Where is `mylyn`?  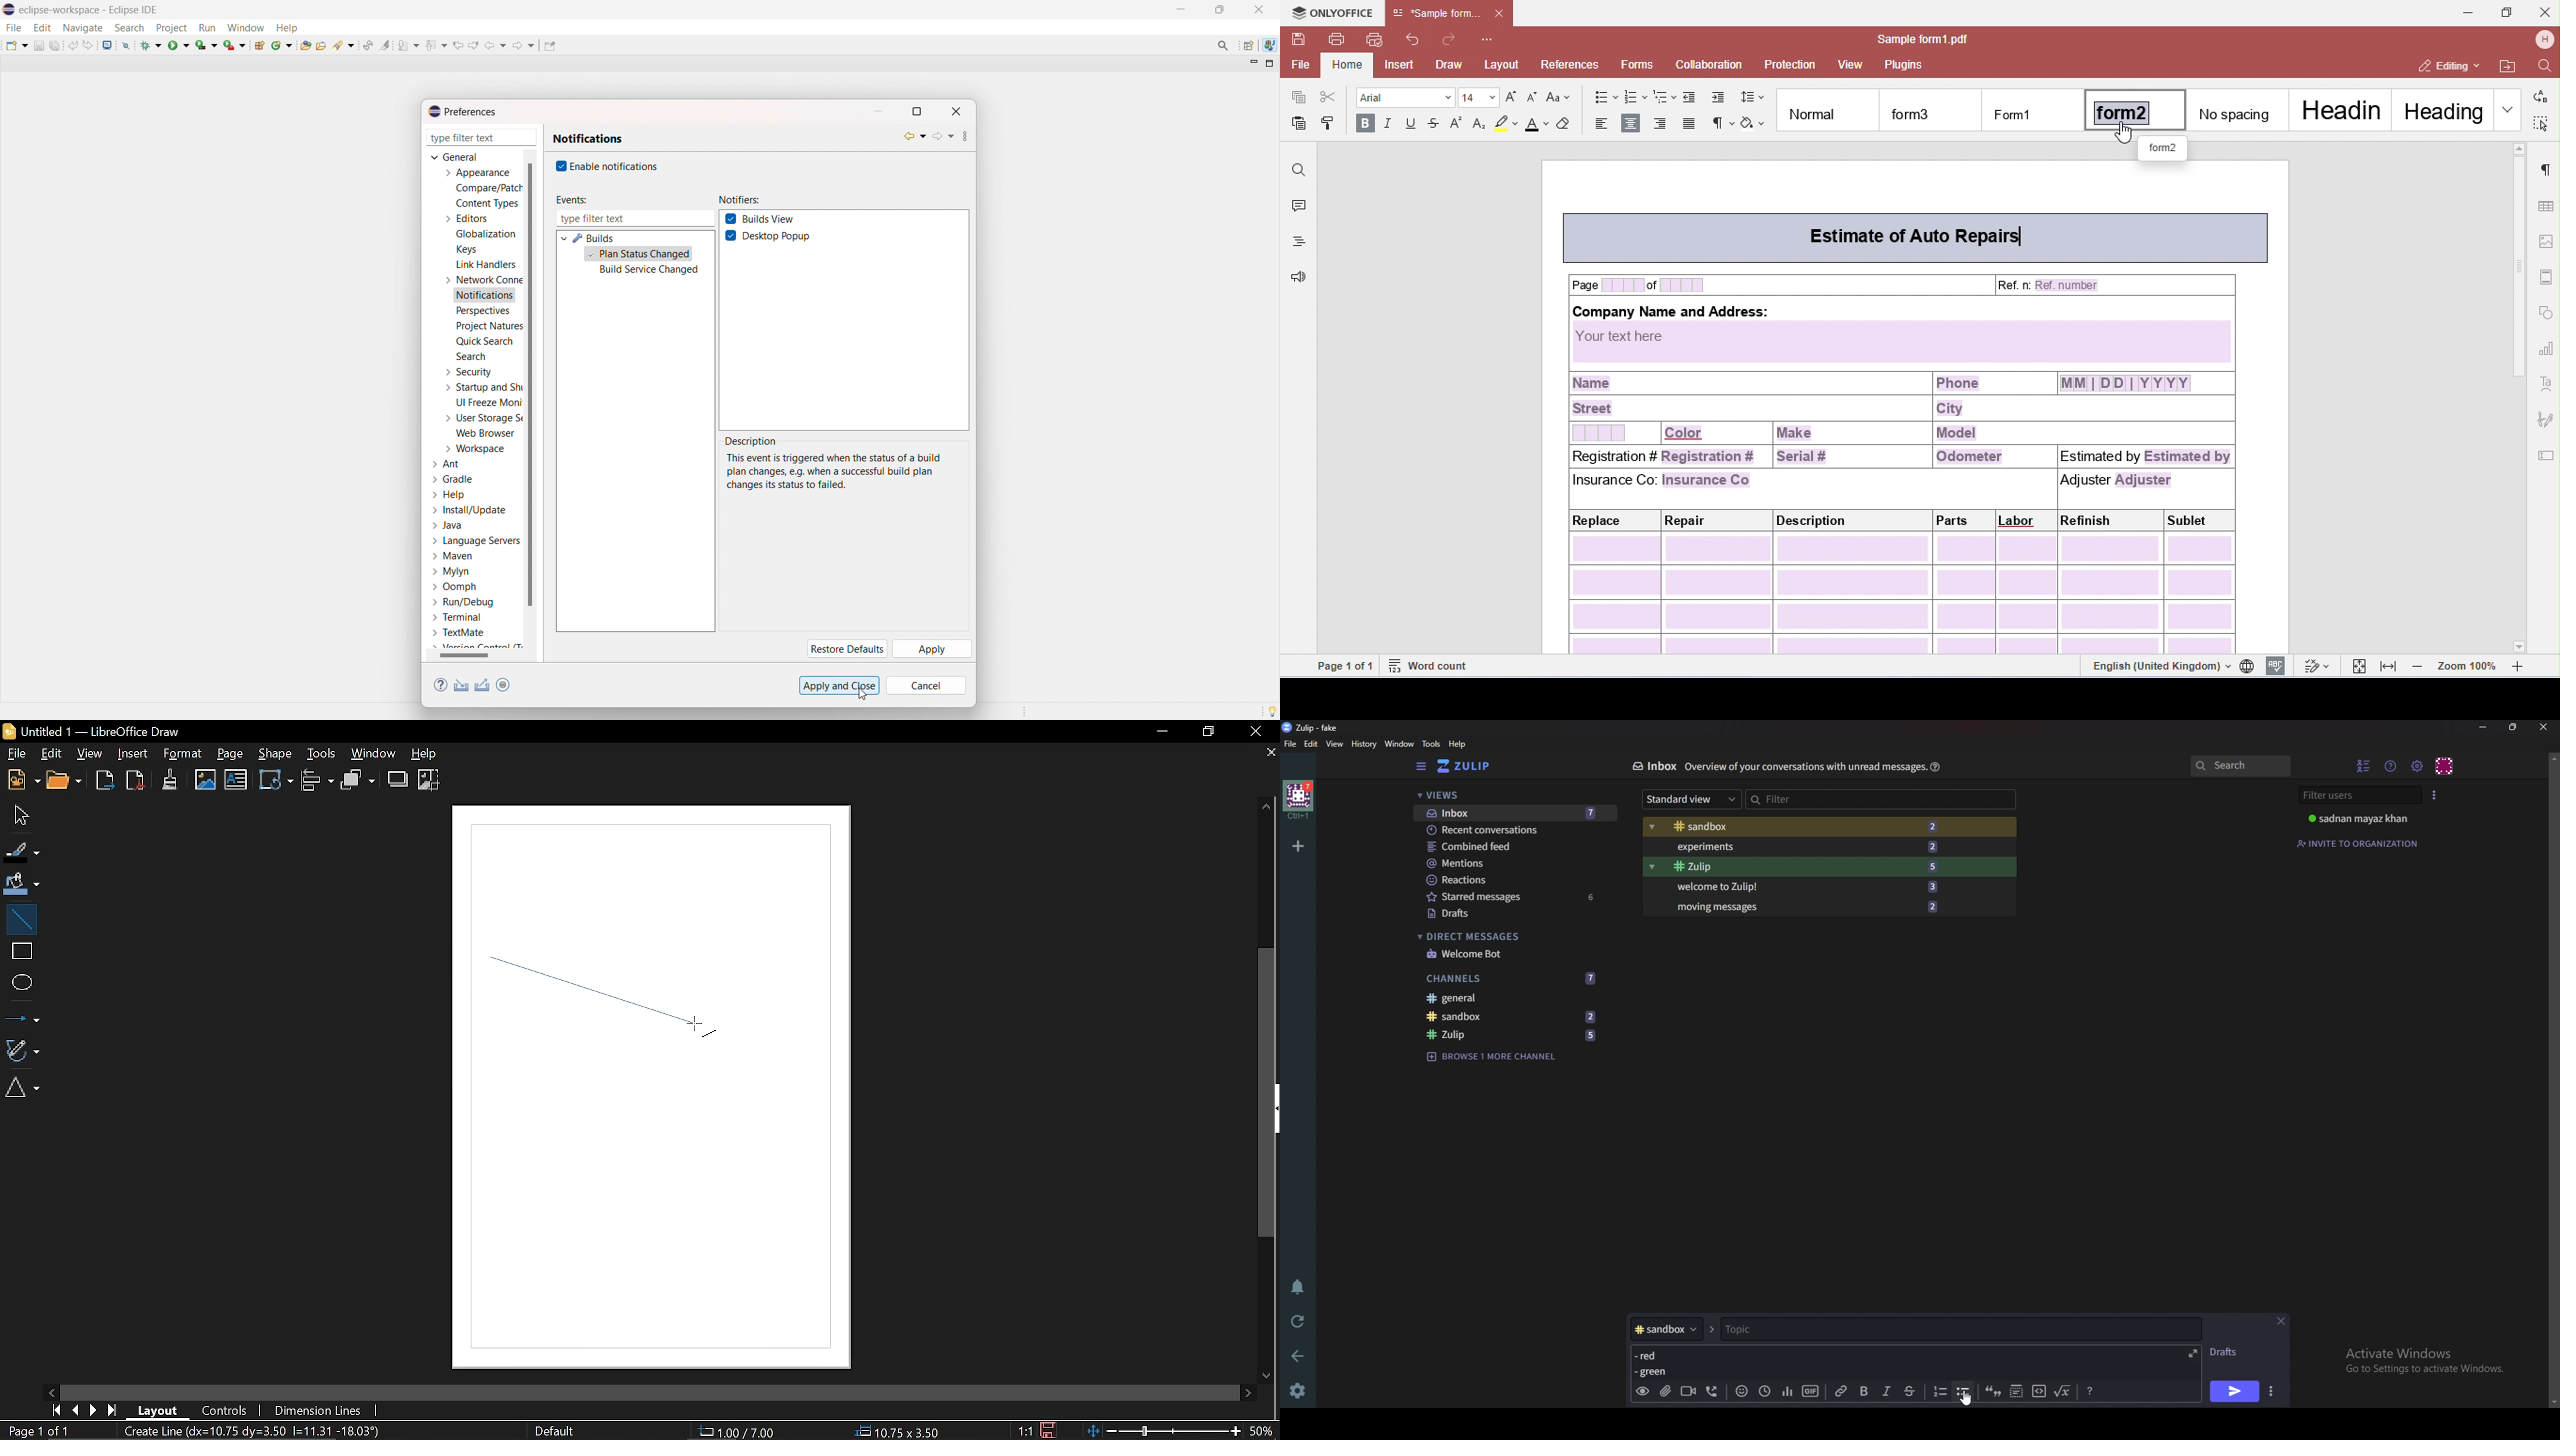 mylyn is located at coordinates (451, 572).